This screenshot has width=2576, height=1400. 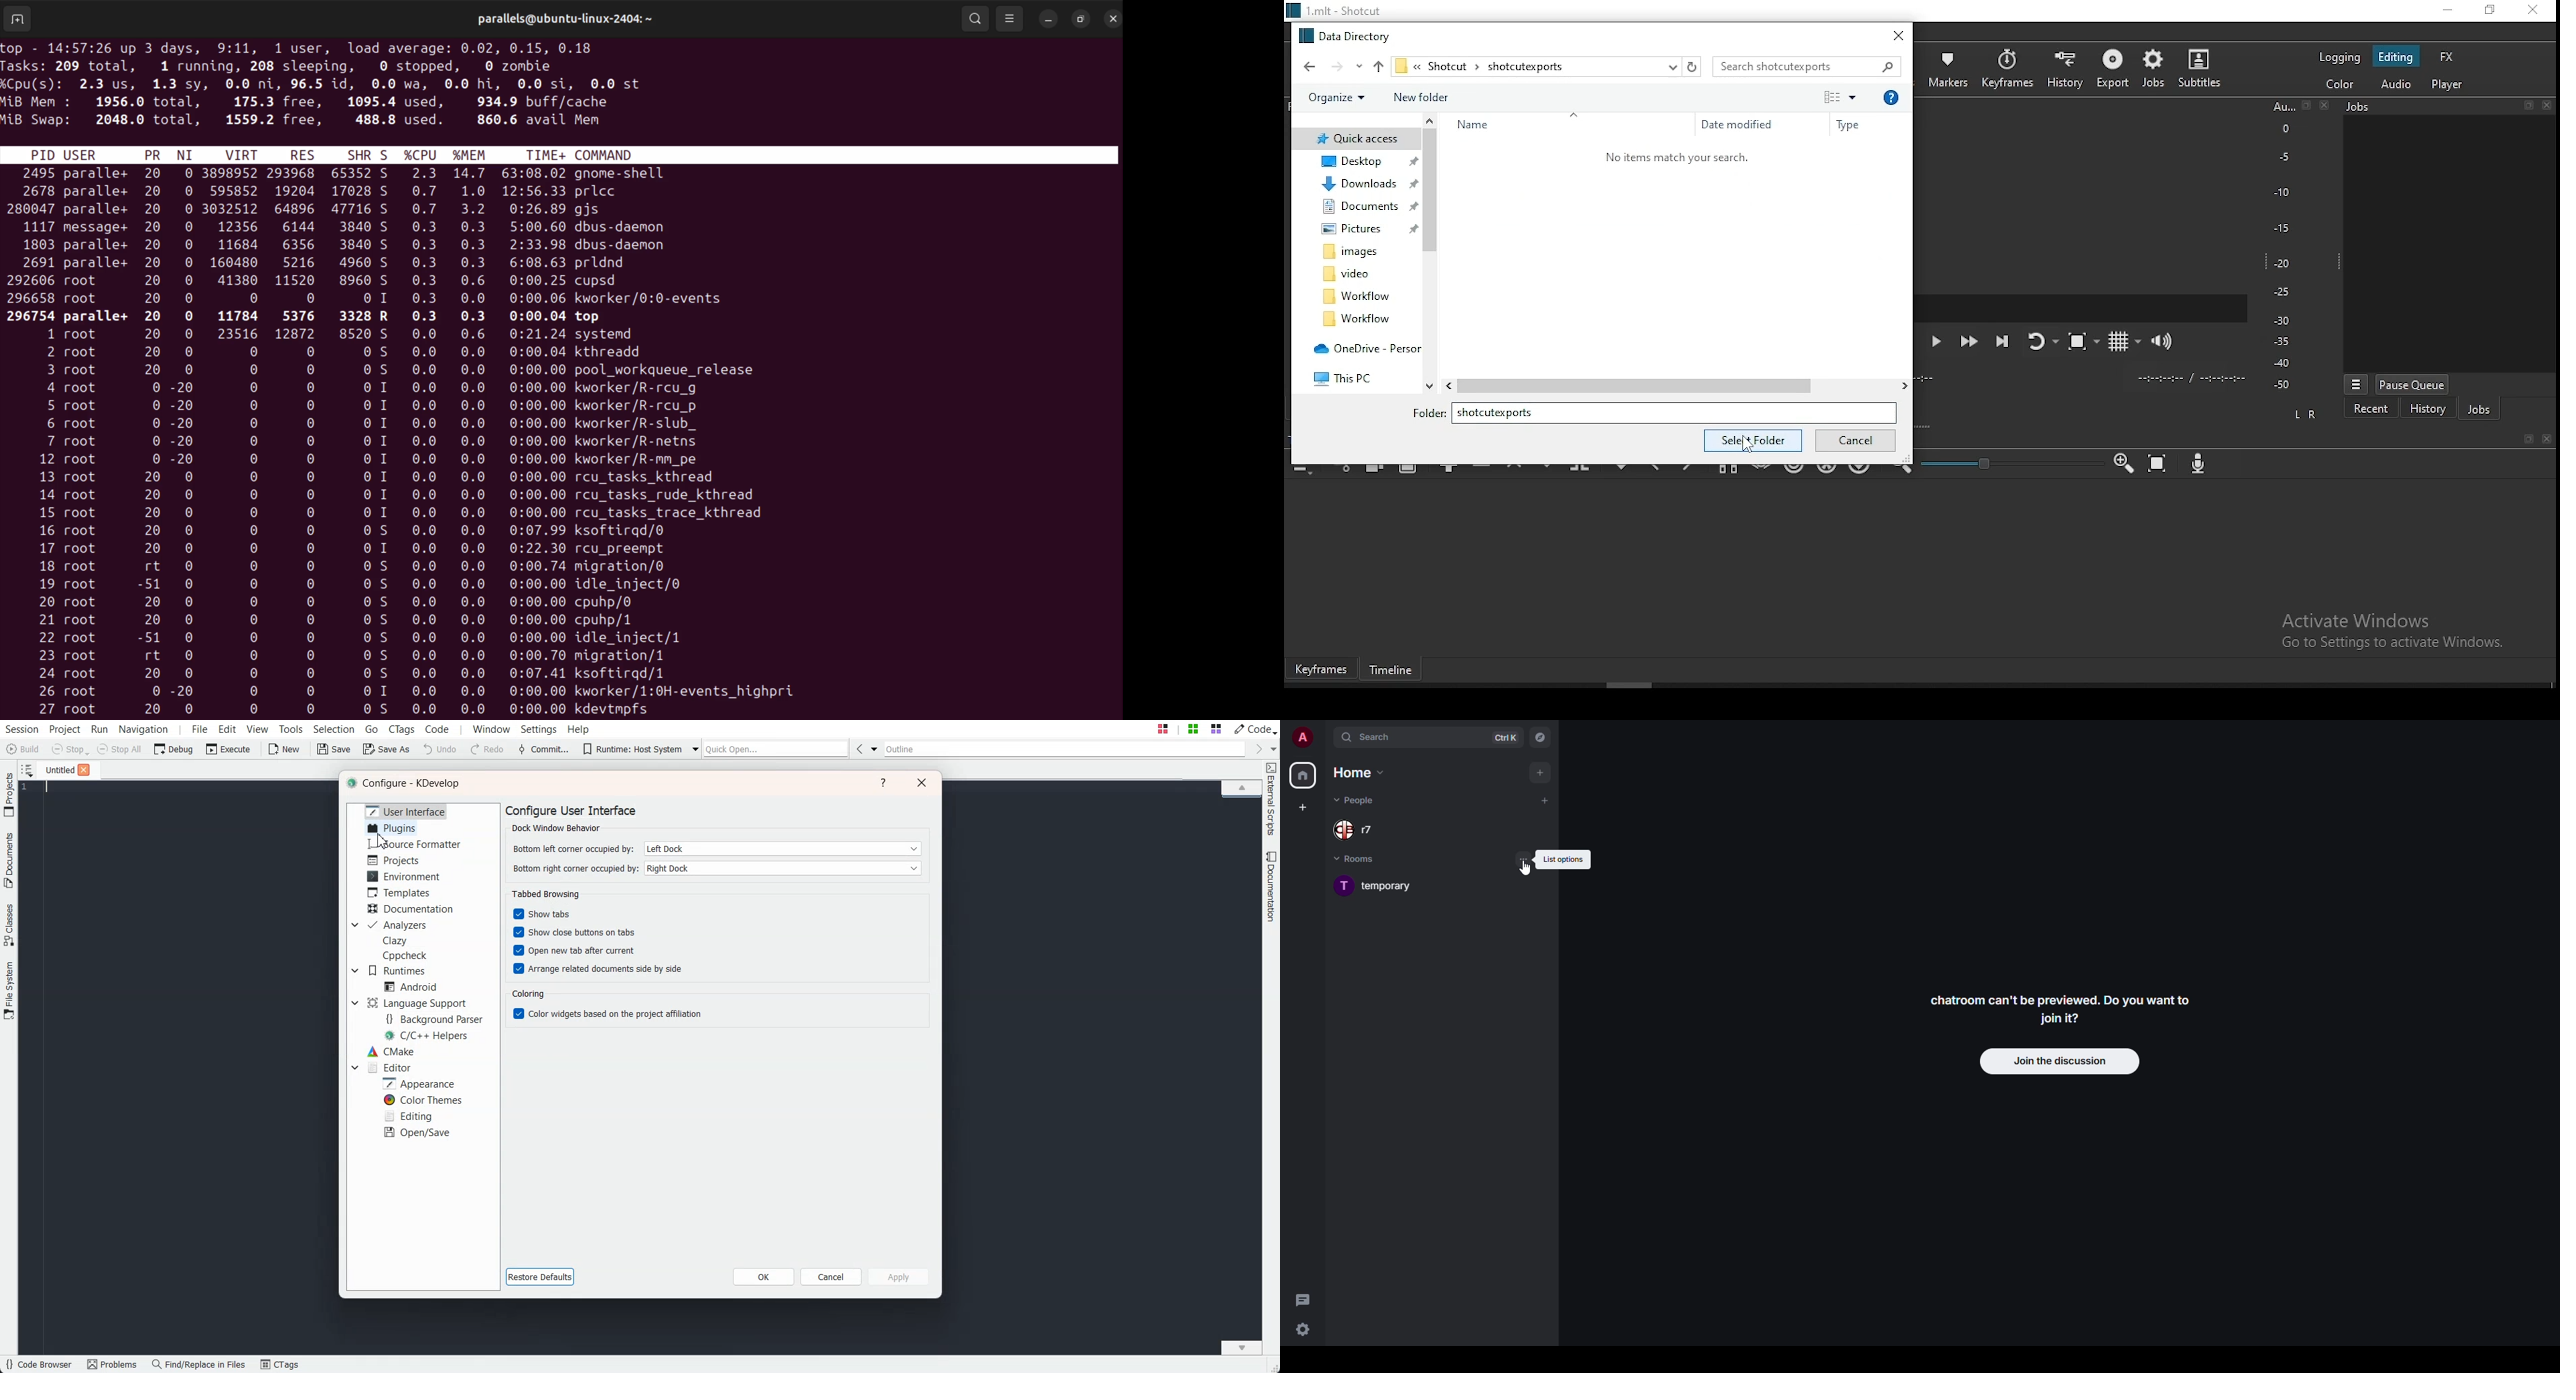 I want to click on toggle player after looping, so click(x=2040, y=346).